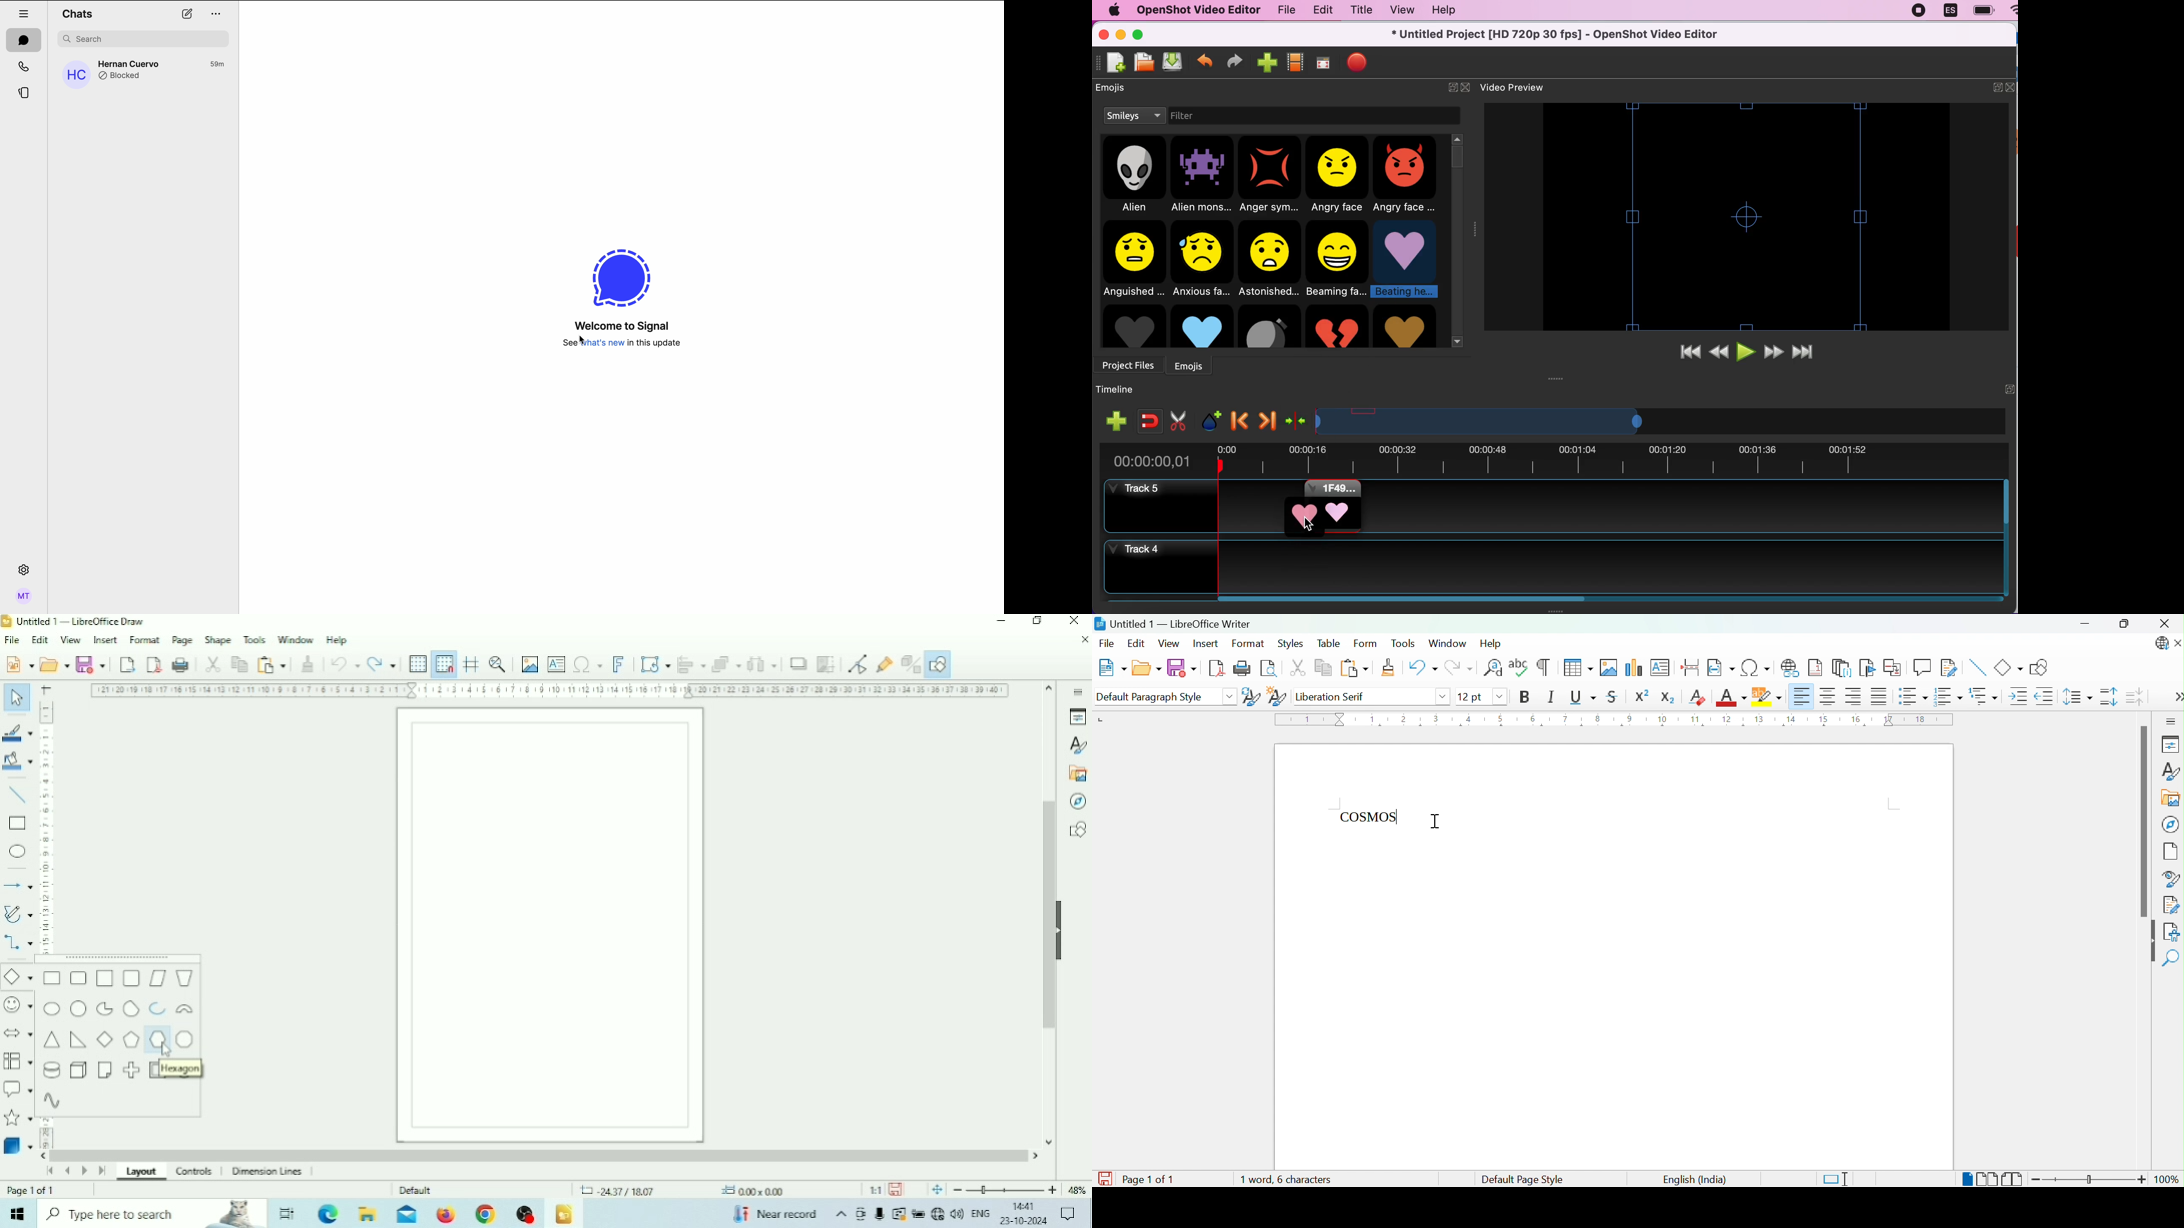 This screenshot has height=1232, width=2184. I want to click on Find, so click(2173, 958).